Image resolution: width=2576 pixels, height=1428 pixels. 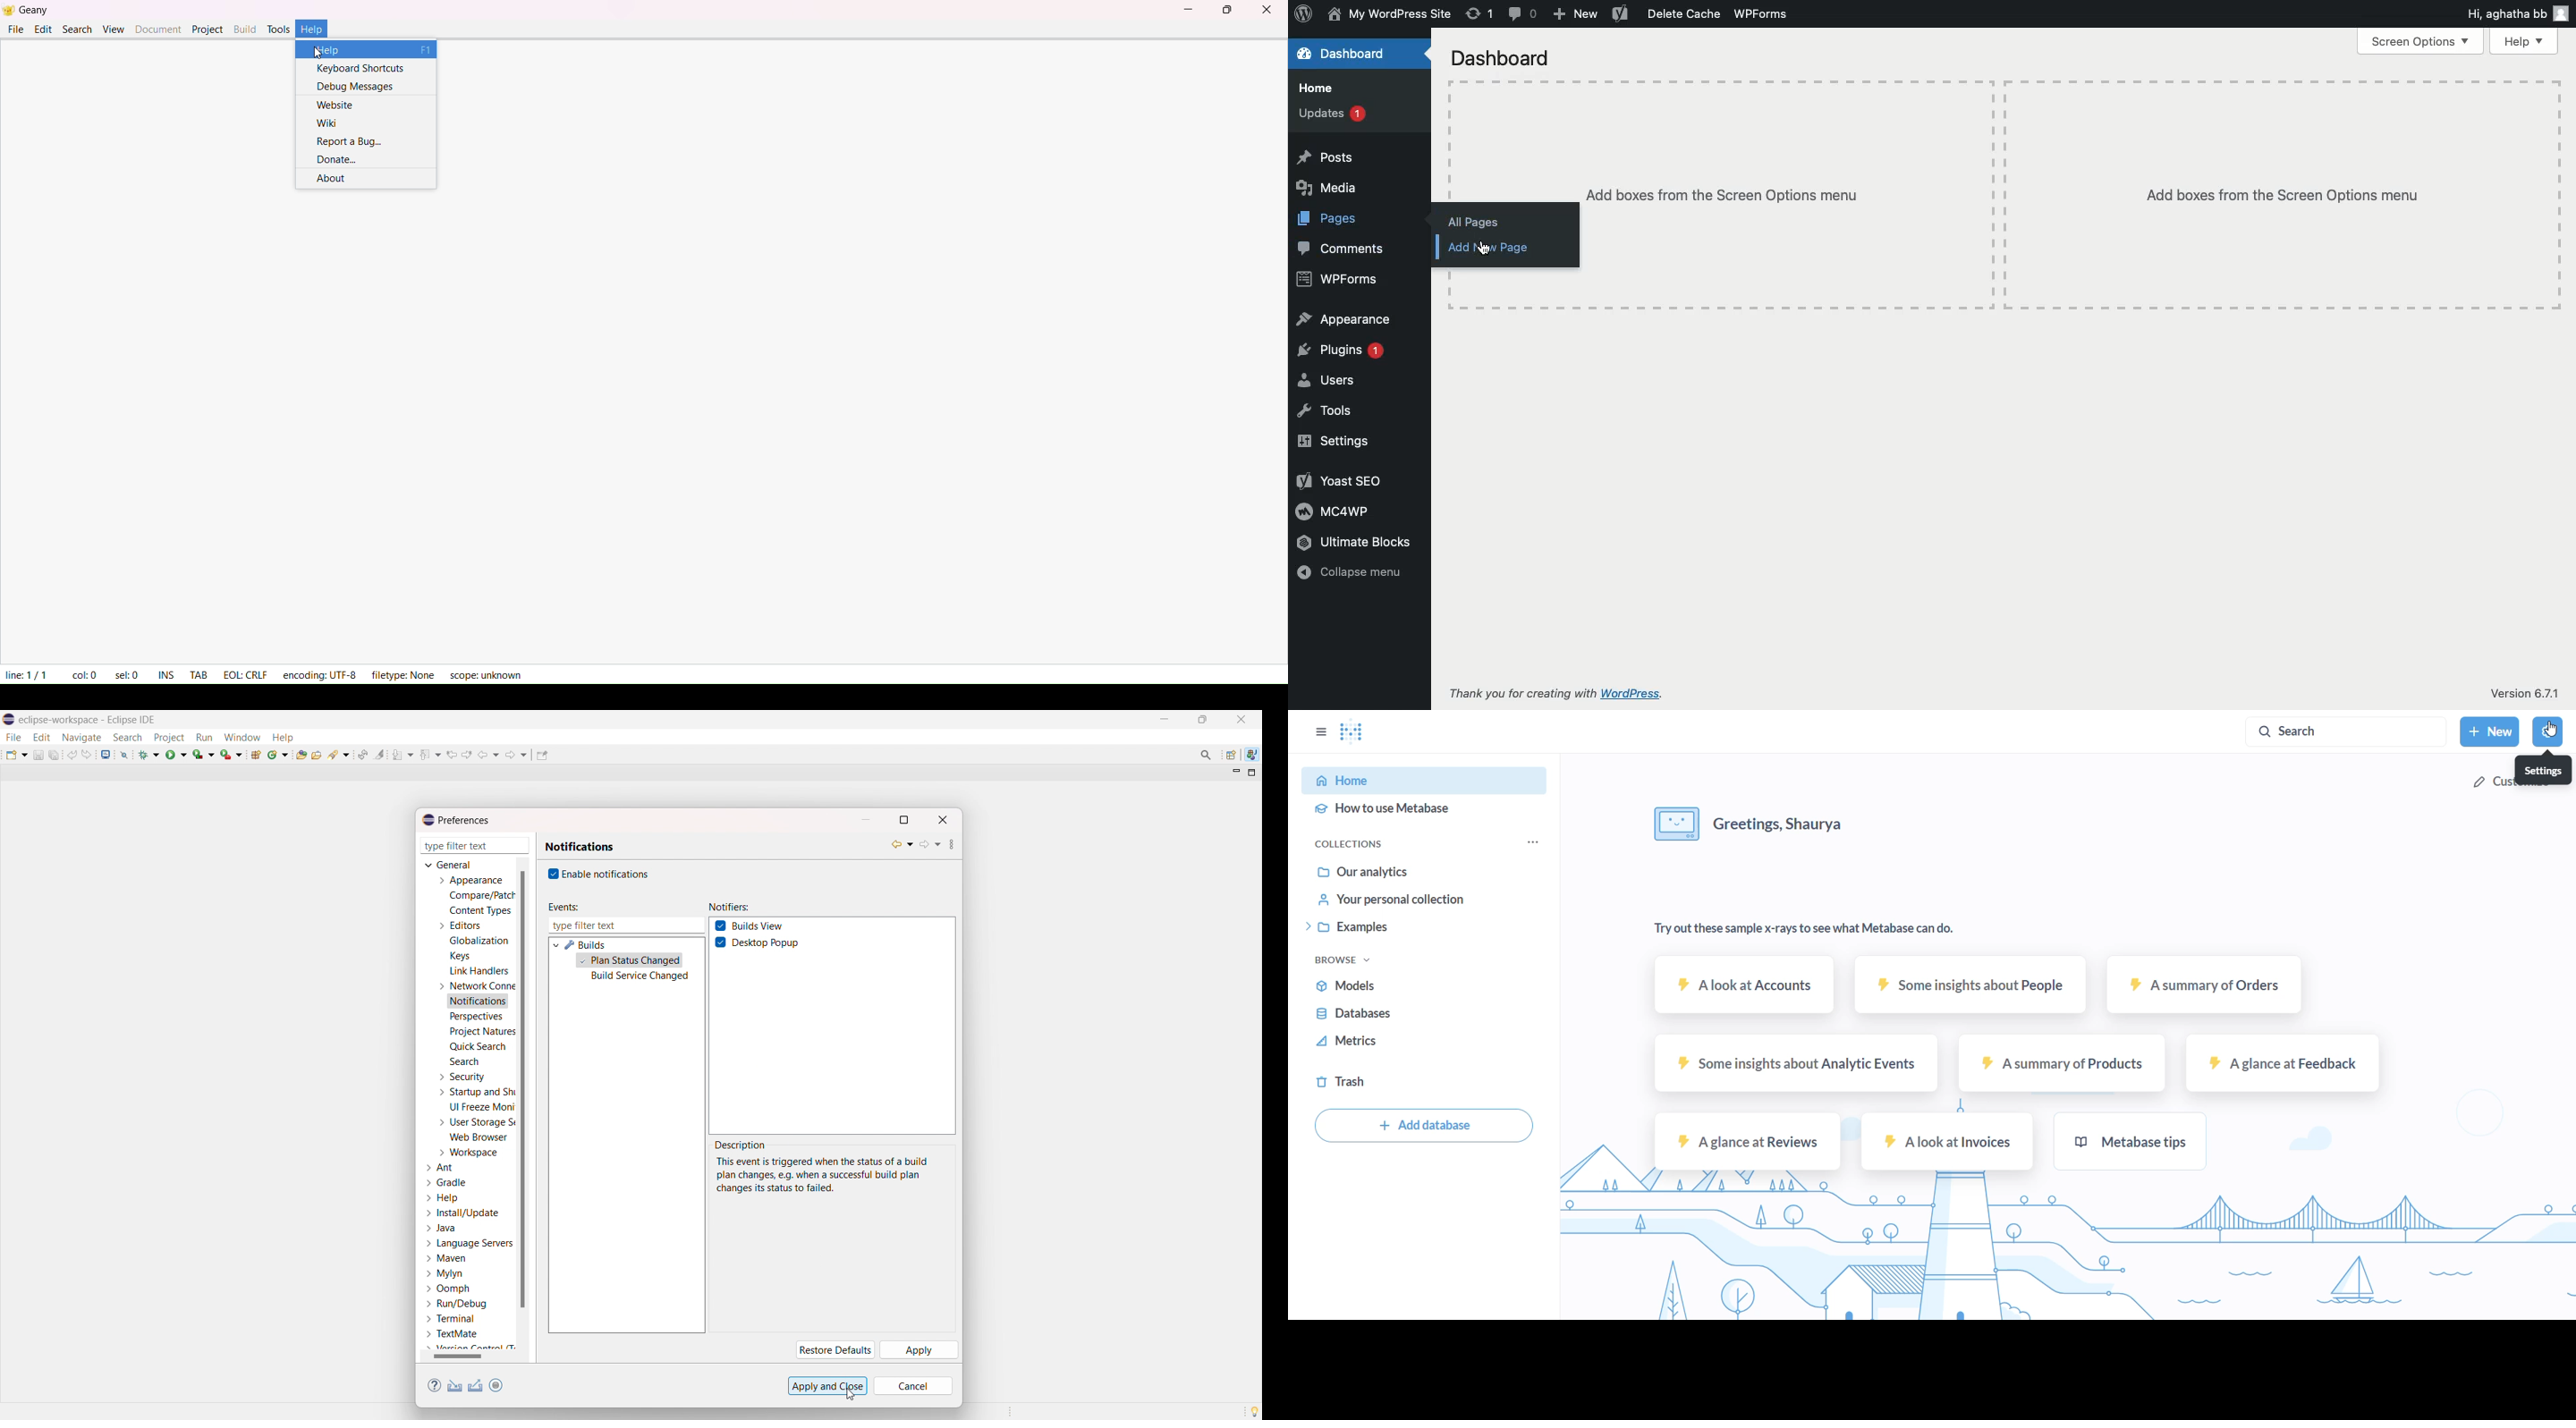 I want to click on metrics, so click(x=1358, y=1042).